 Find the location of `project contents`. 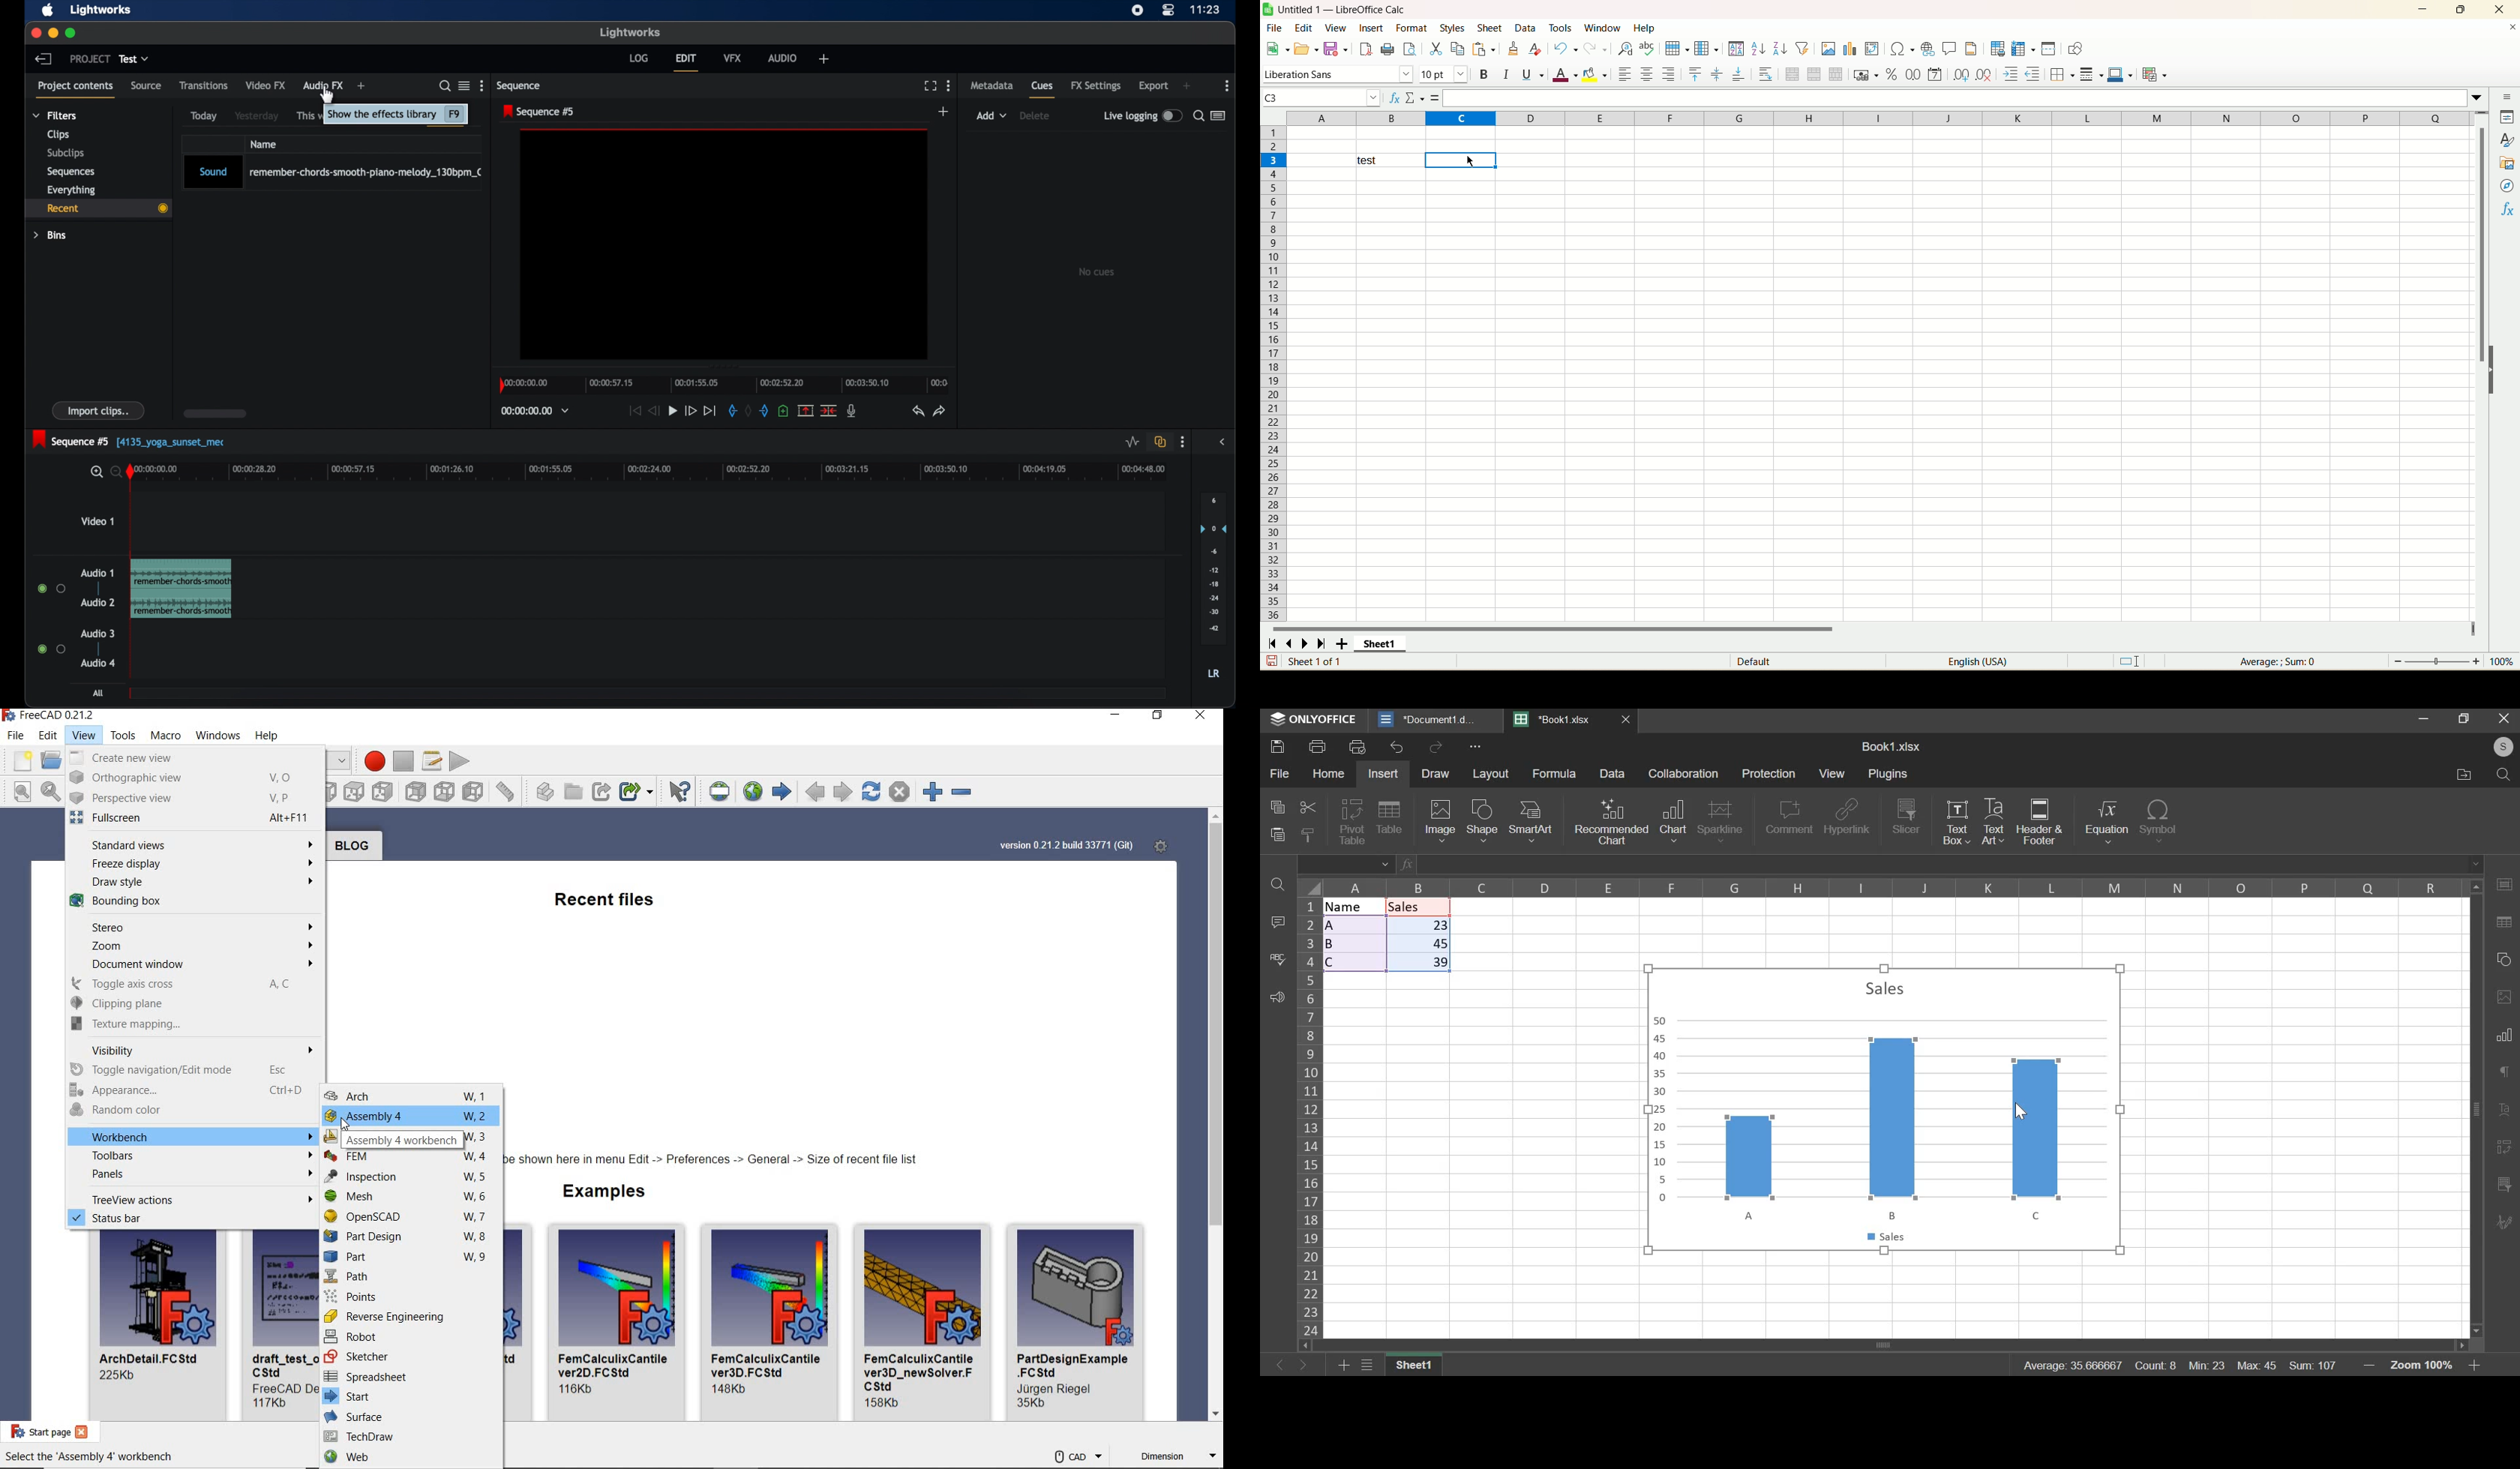

project contents is located at coordinates (75, 89).